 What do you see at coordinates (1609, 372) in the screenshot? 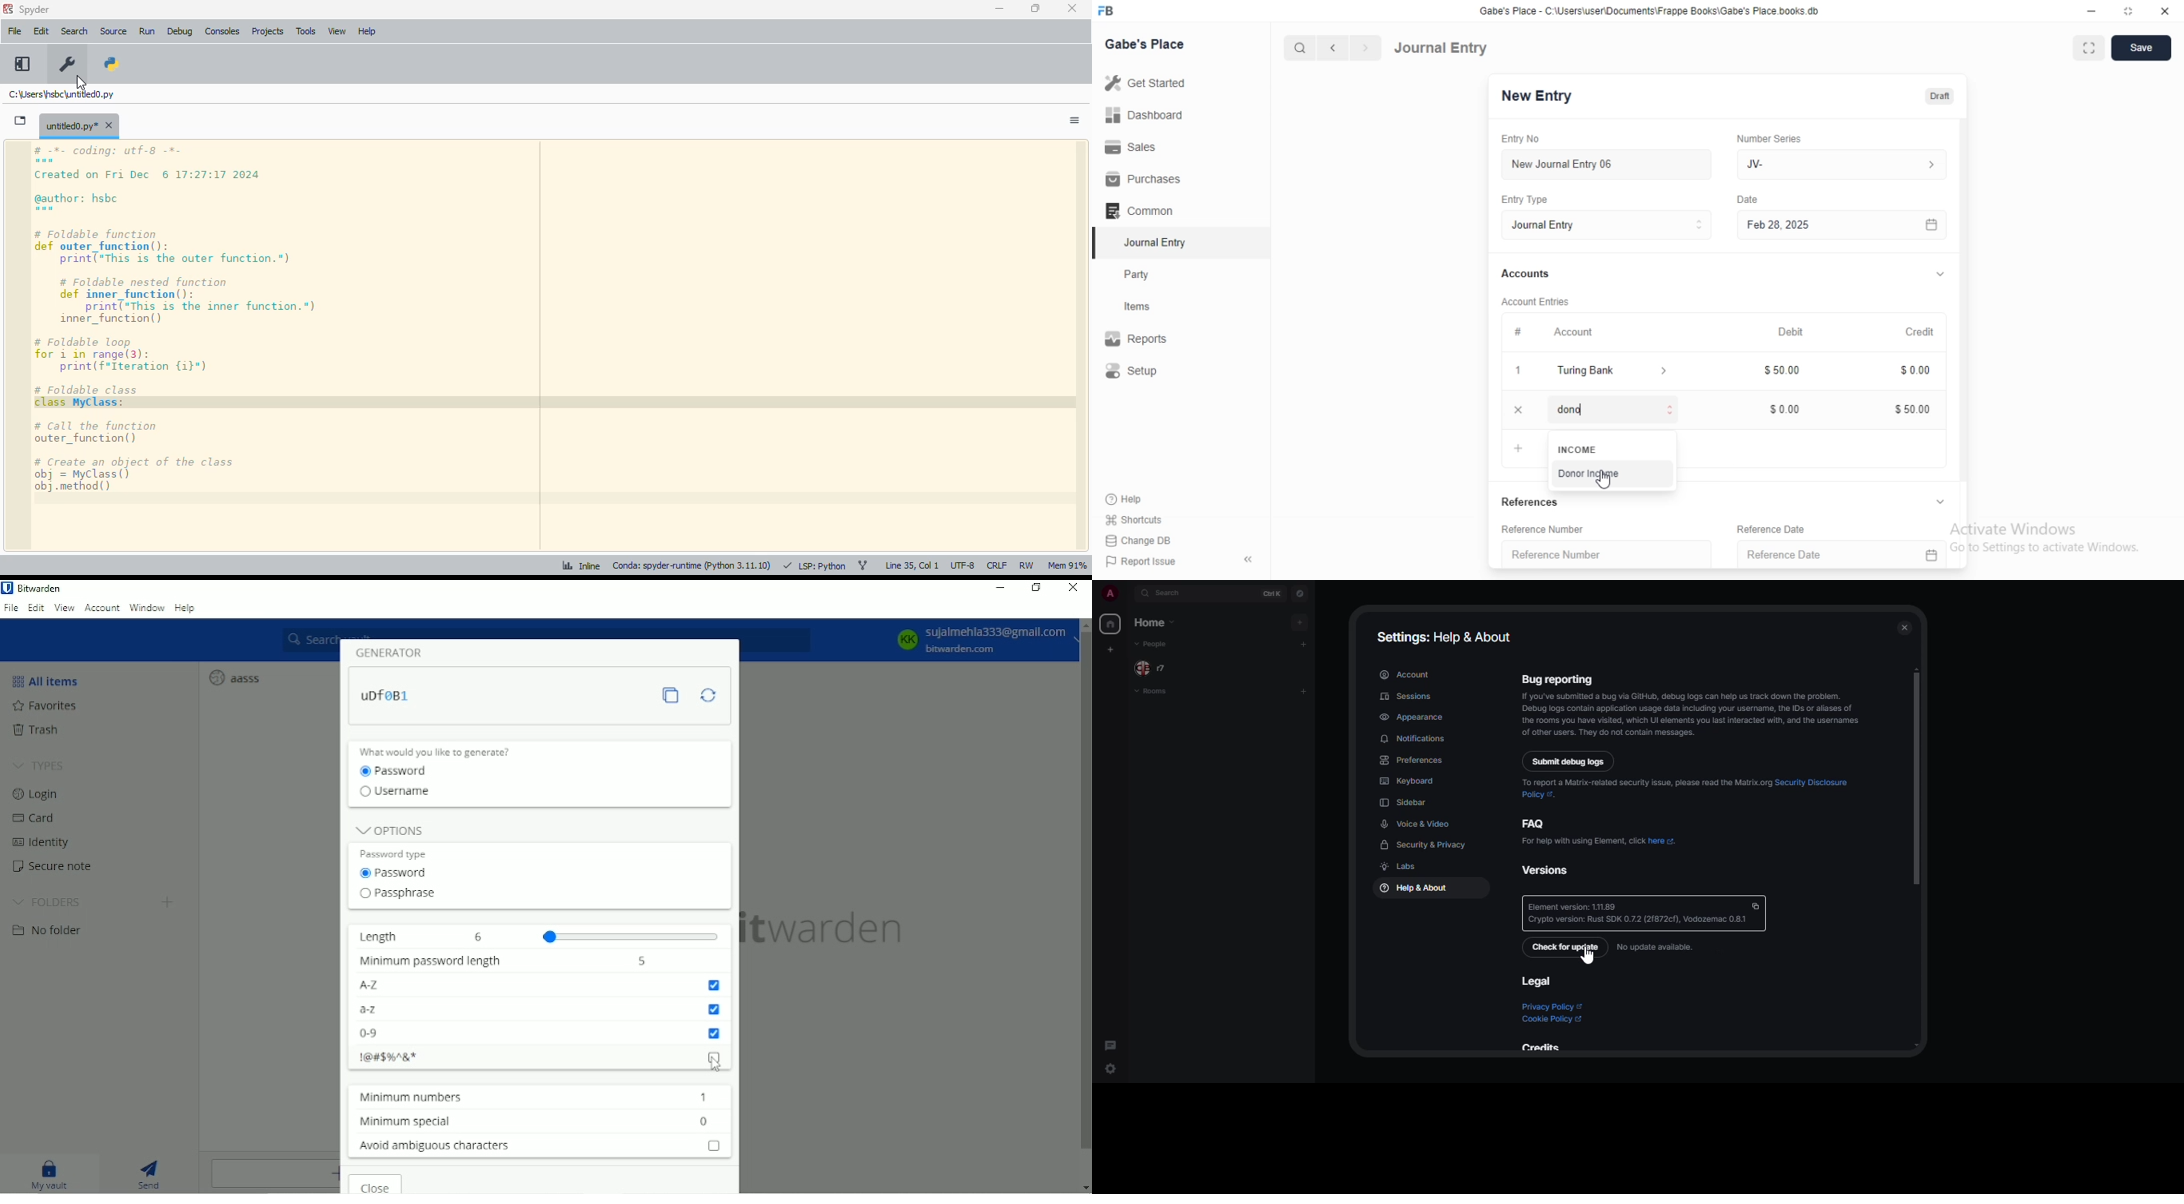
I see `turing bank` at bounding box center [1609, 372].